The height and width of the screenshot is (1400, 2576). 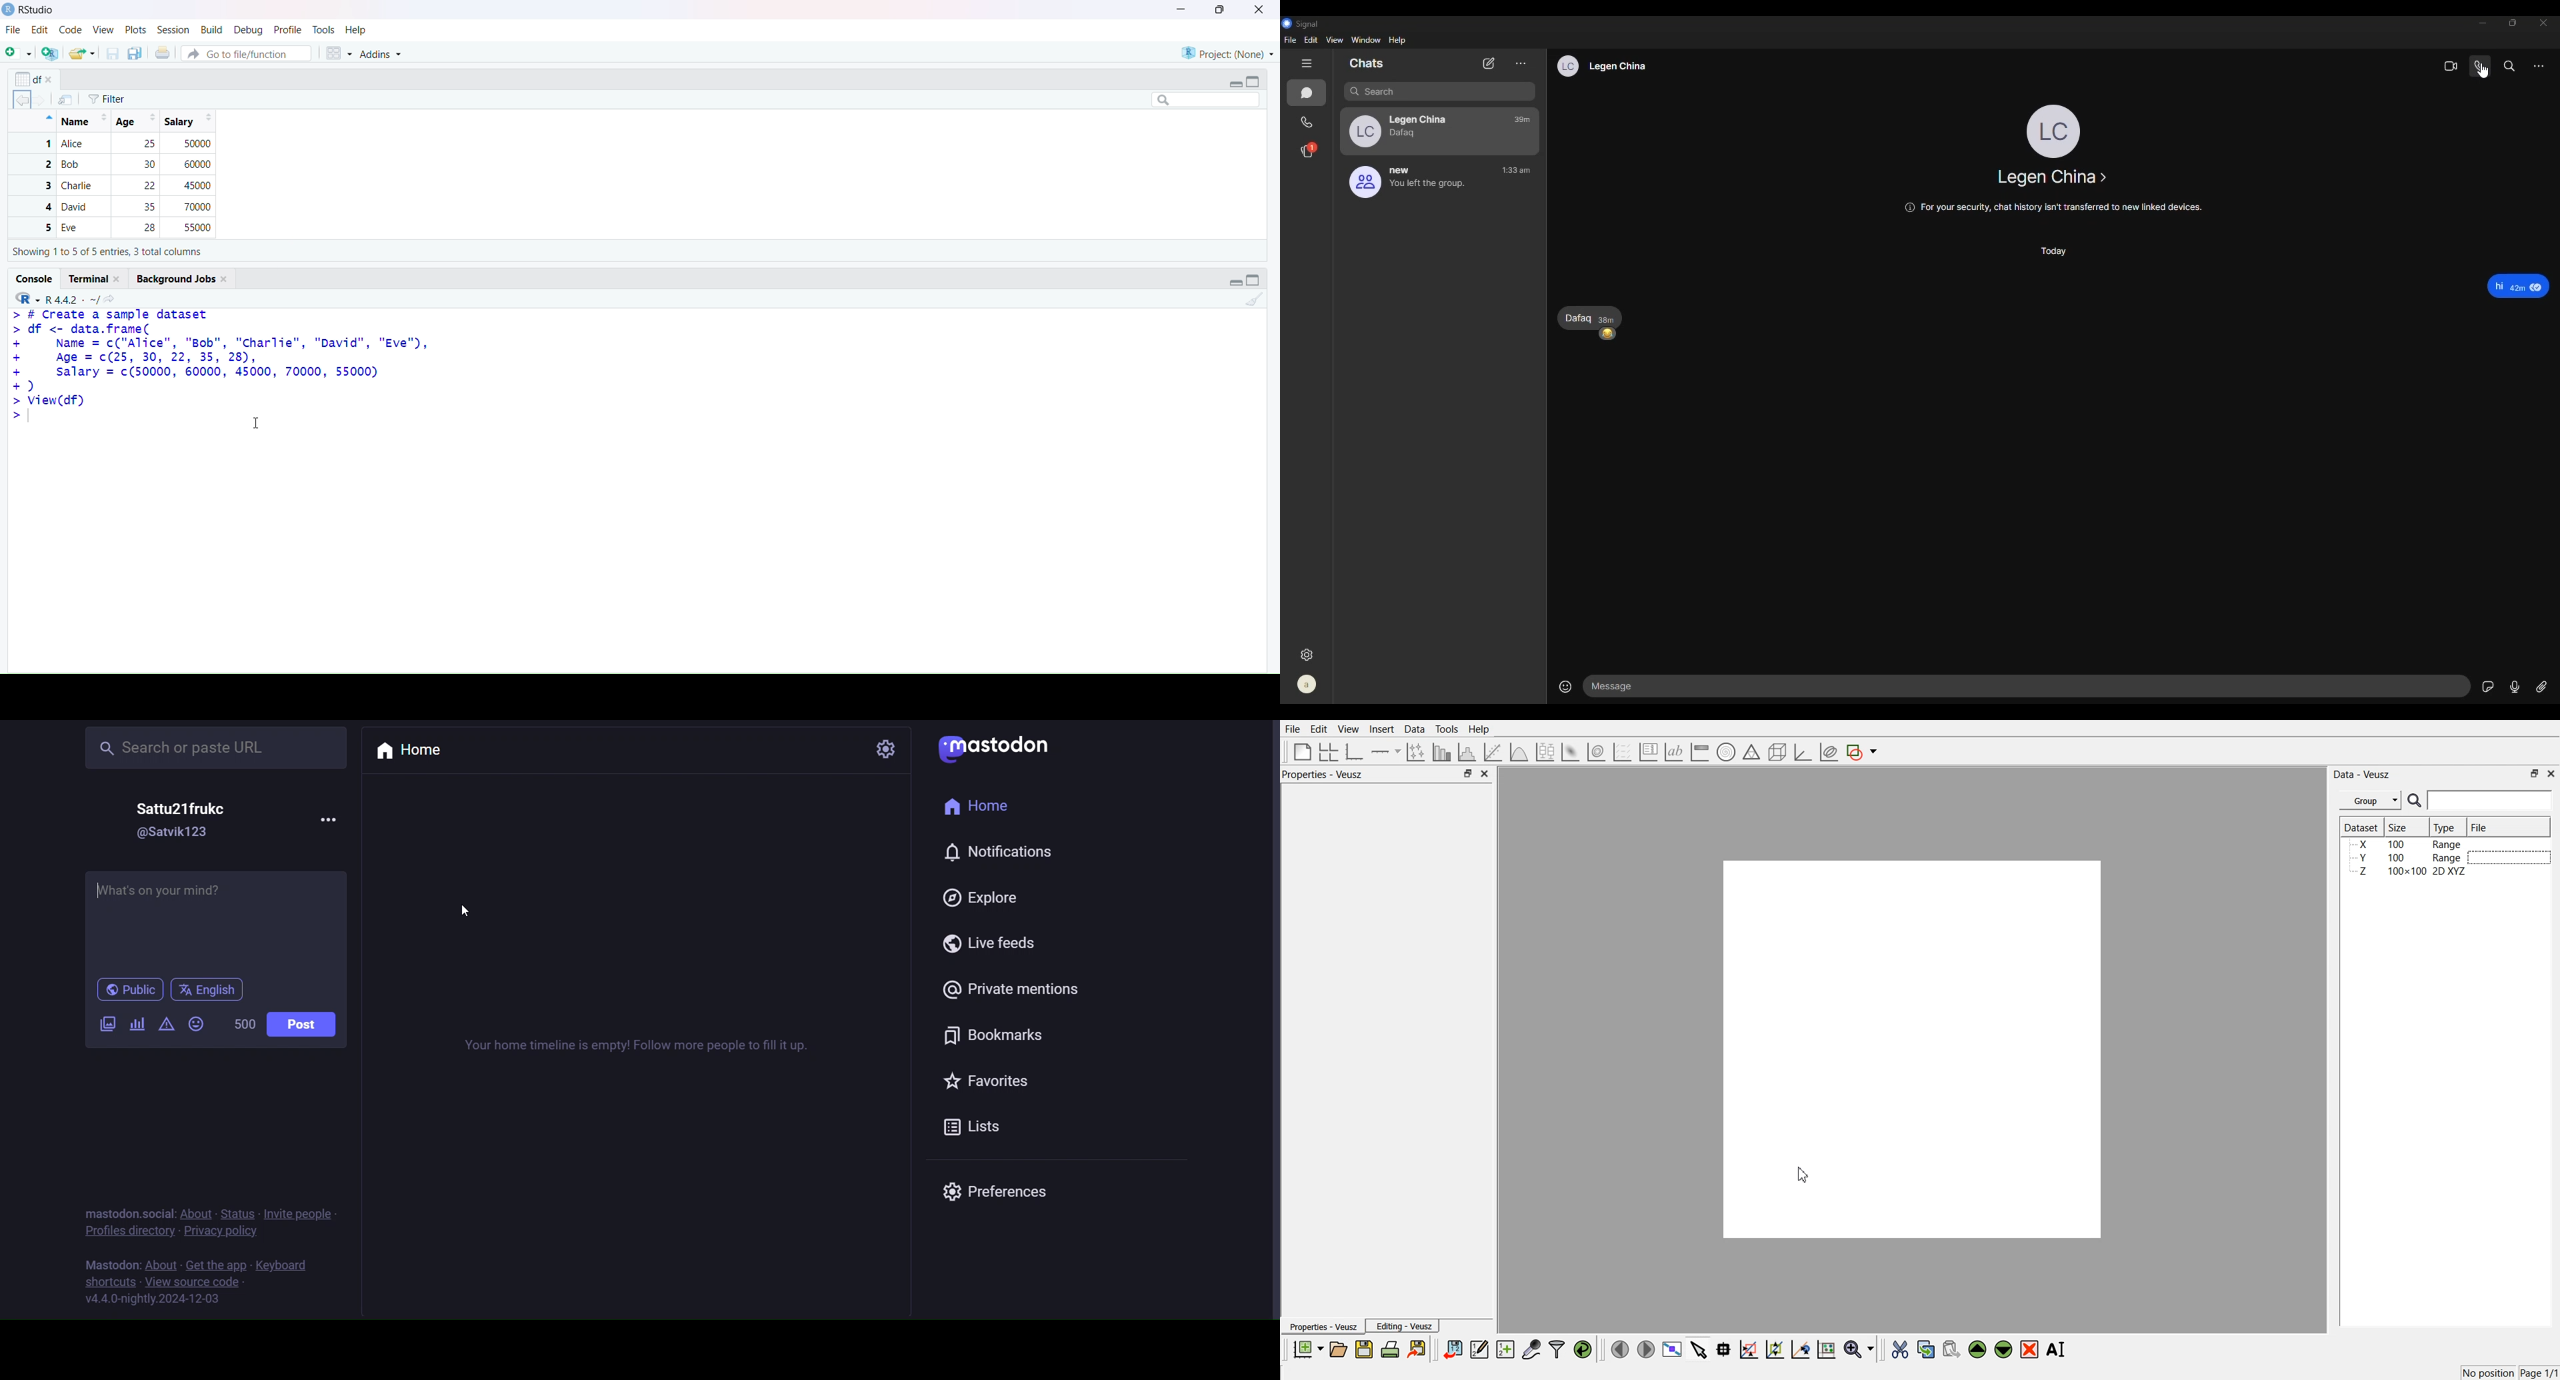 What do you see at coordinates (73, 29) in the screenshot?
I see `code` at bounding box center [73, 29].